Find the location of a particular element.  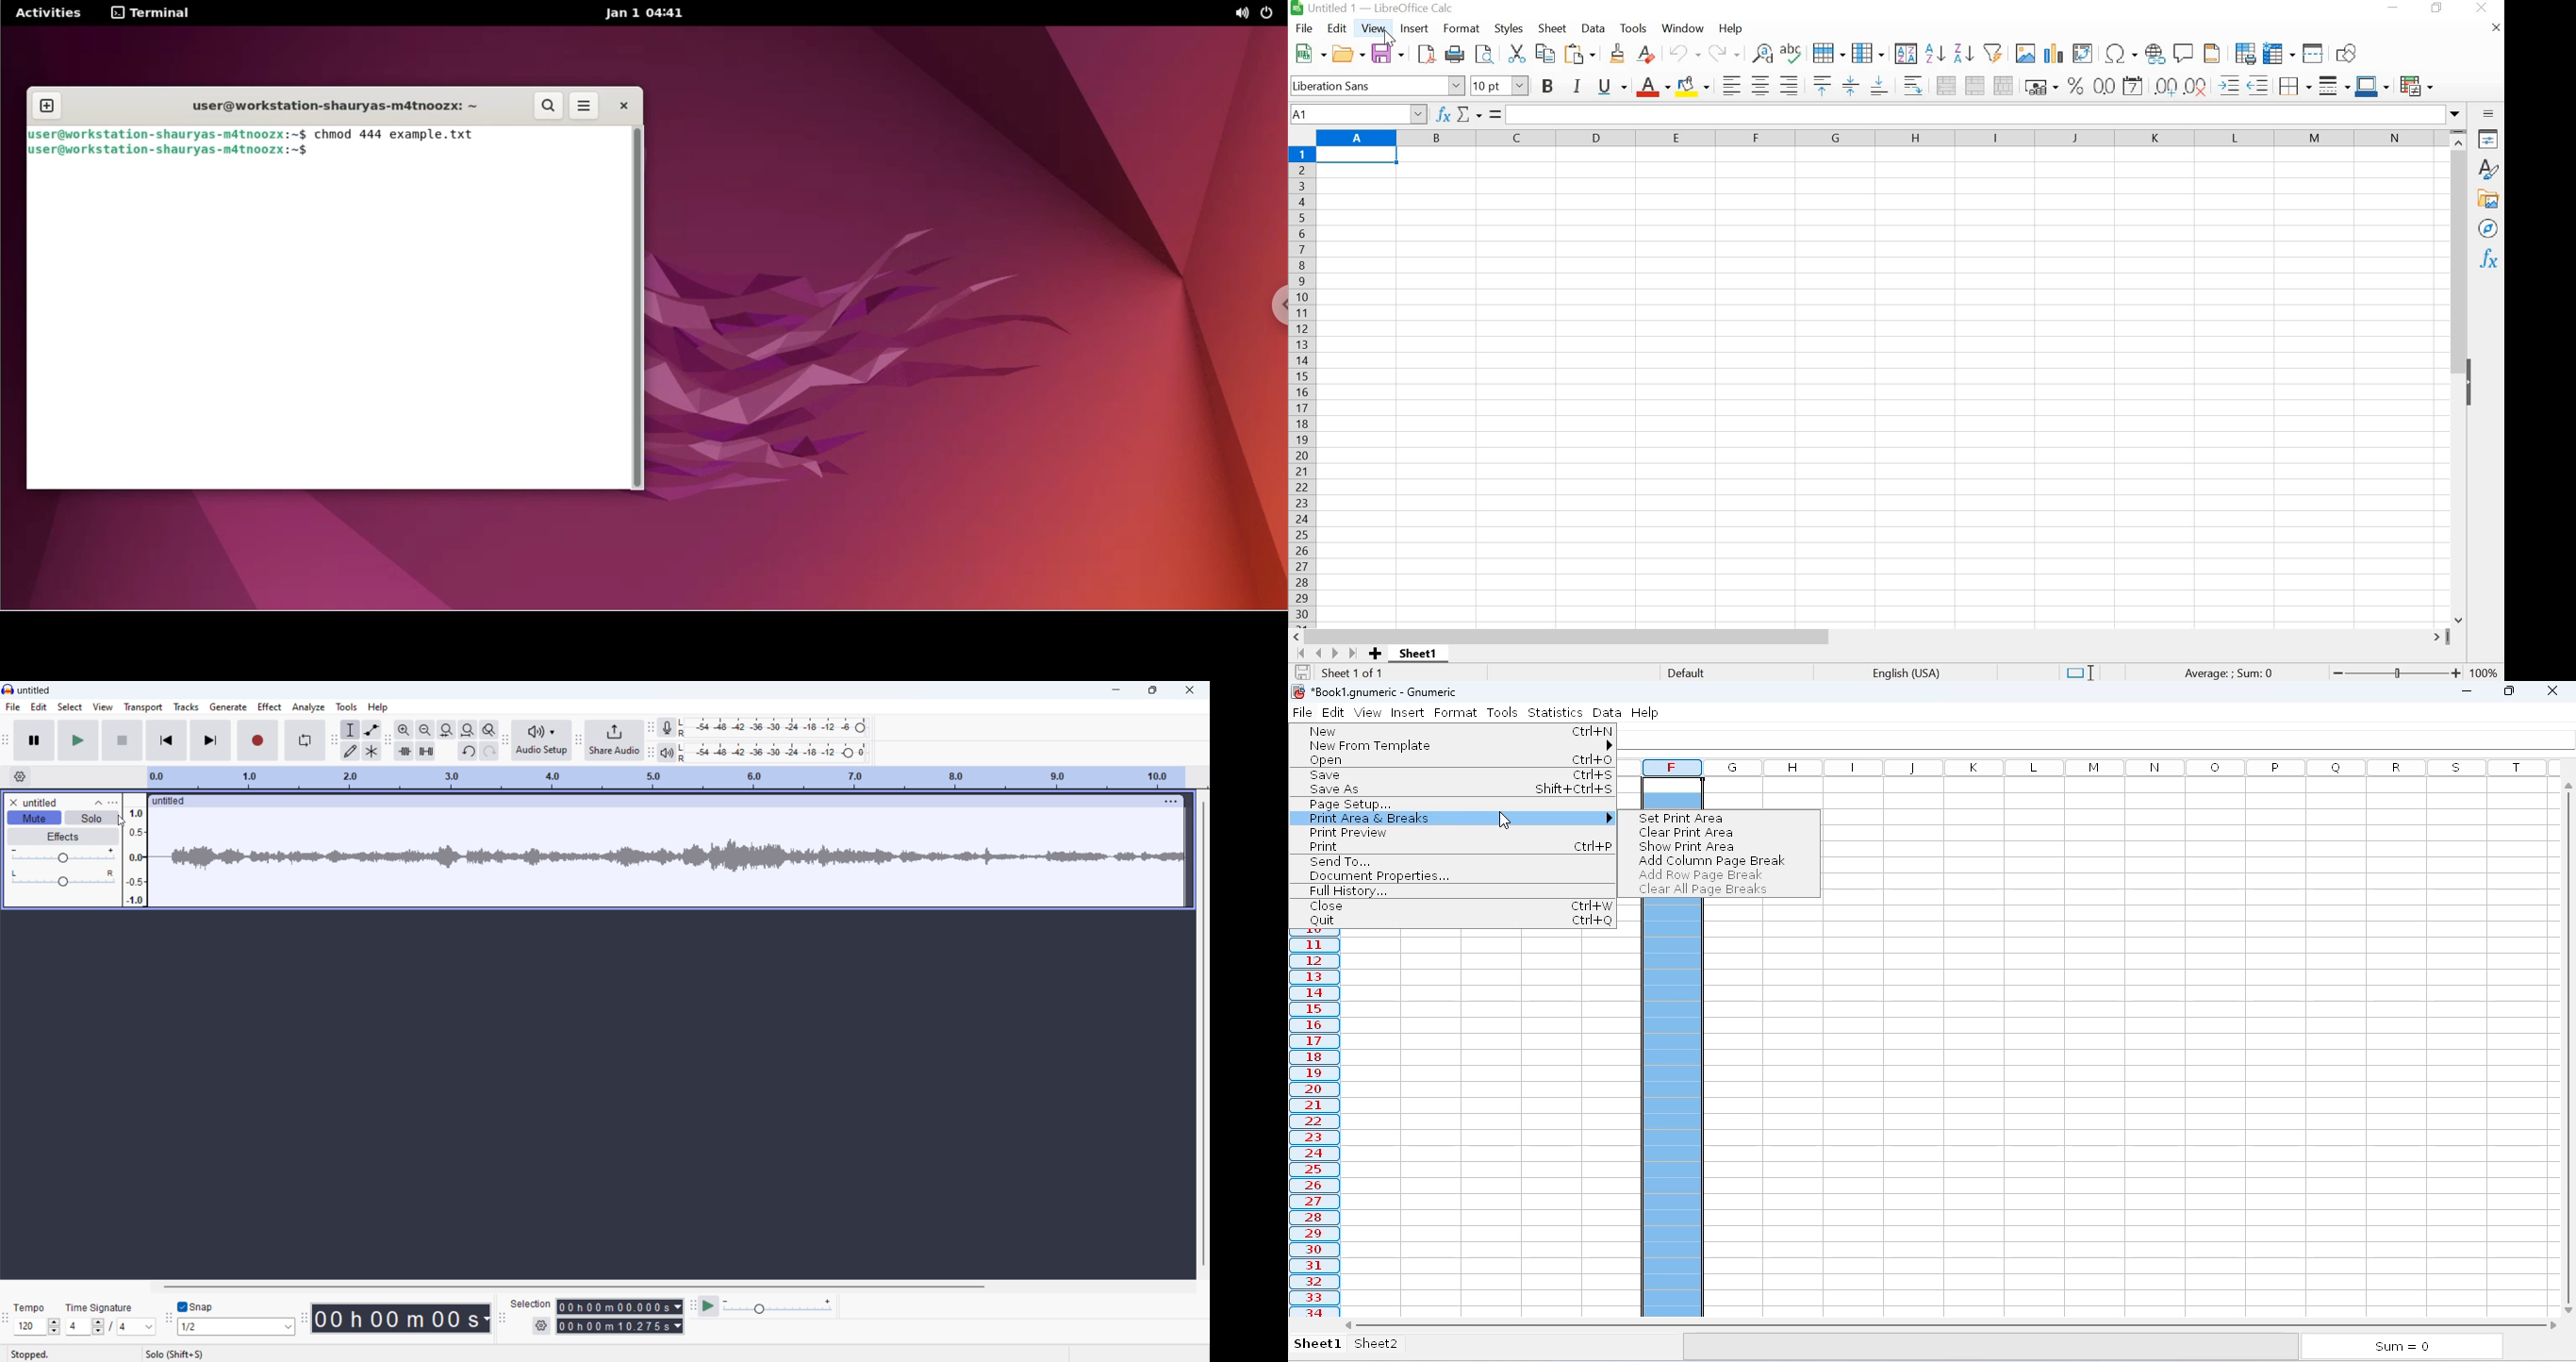

draw tool is located at coordinates (350, 752).